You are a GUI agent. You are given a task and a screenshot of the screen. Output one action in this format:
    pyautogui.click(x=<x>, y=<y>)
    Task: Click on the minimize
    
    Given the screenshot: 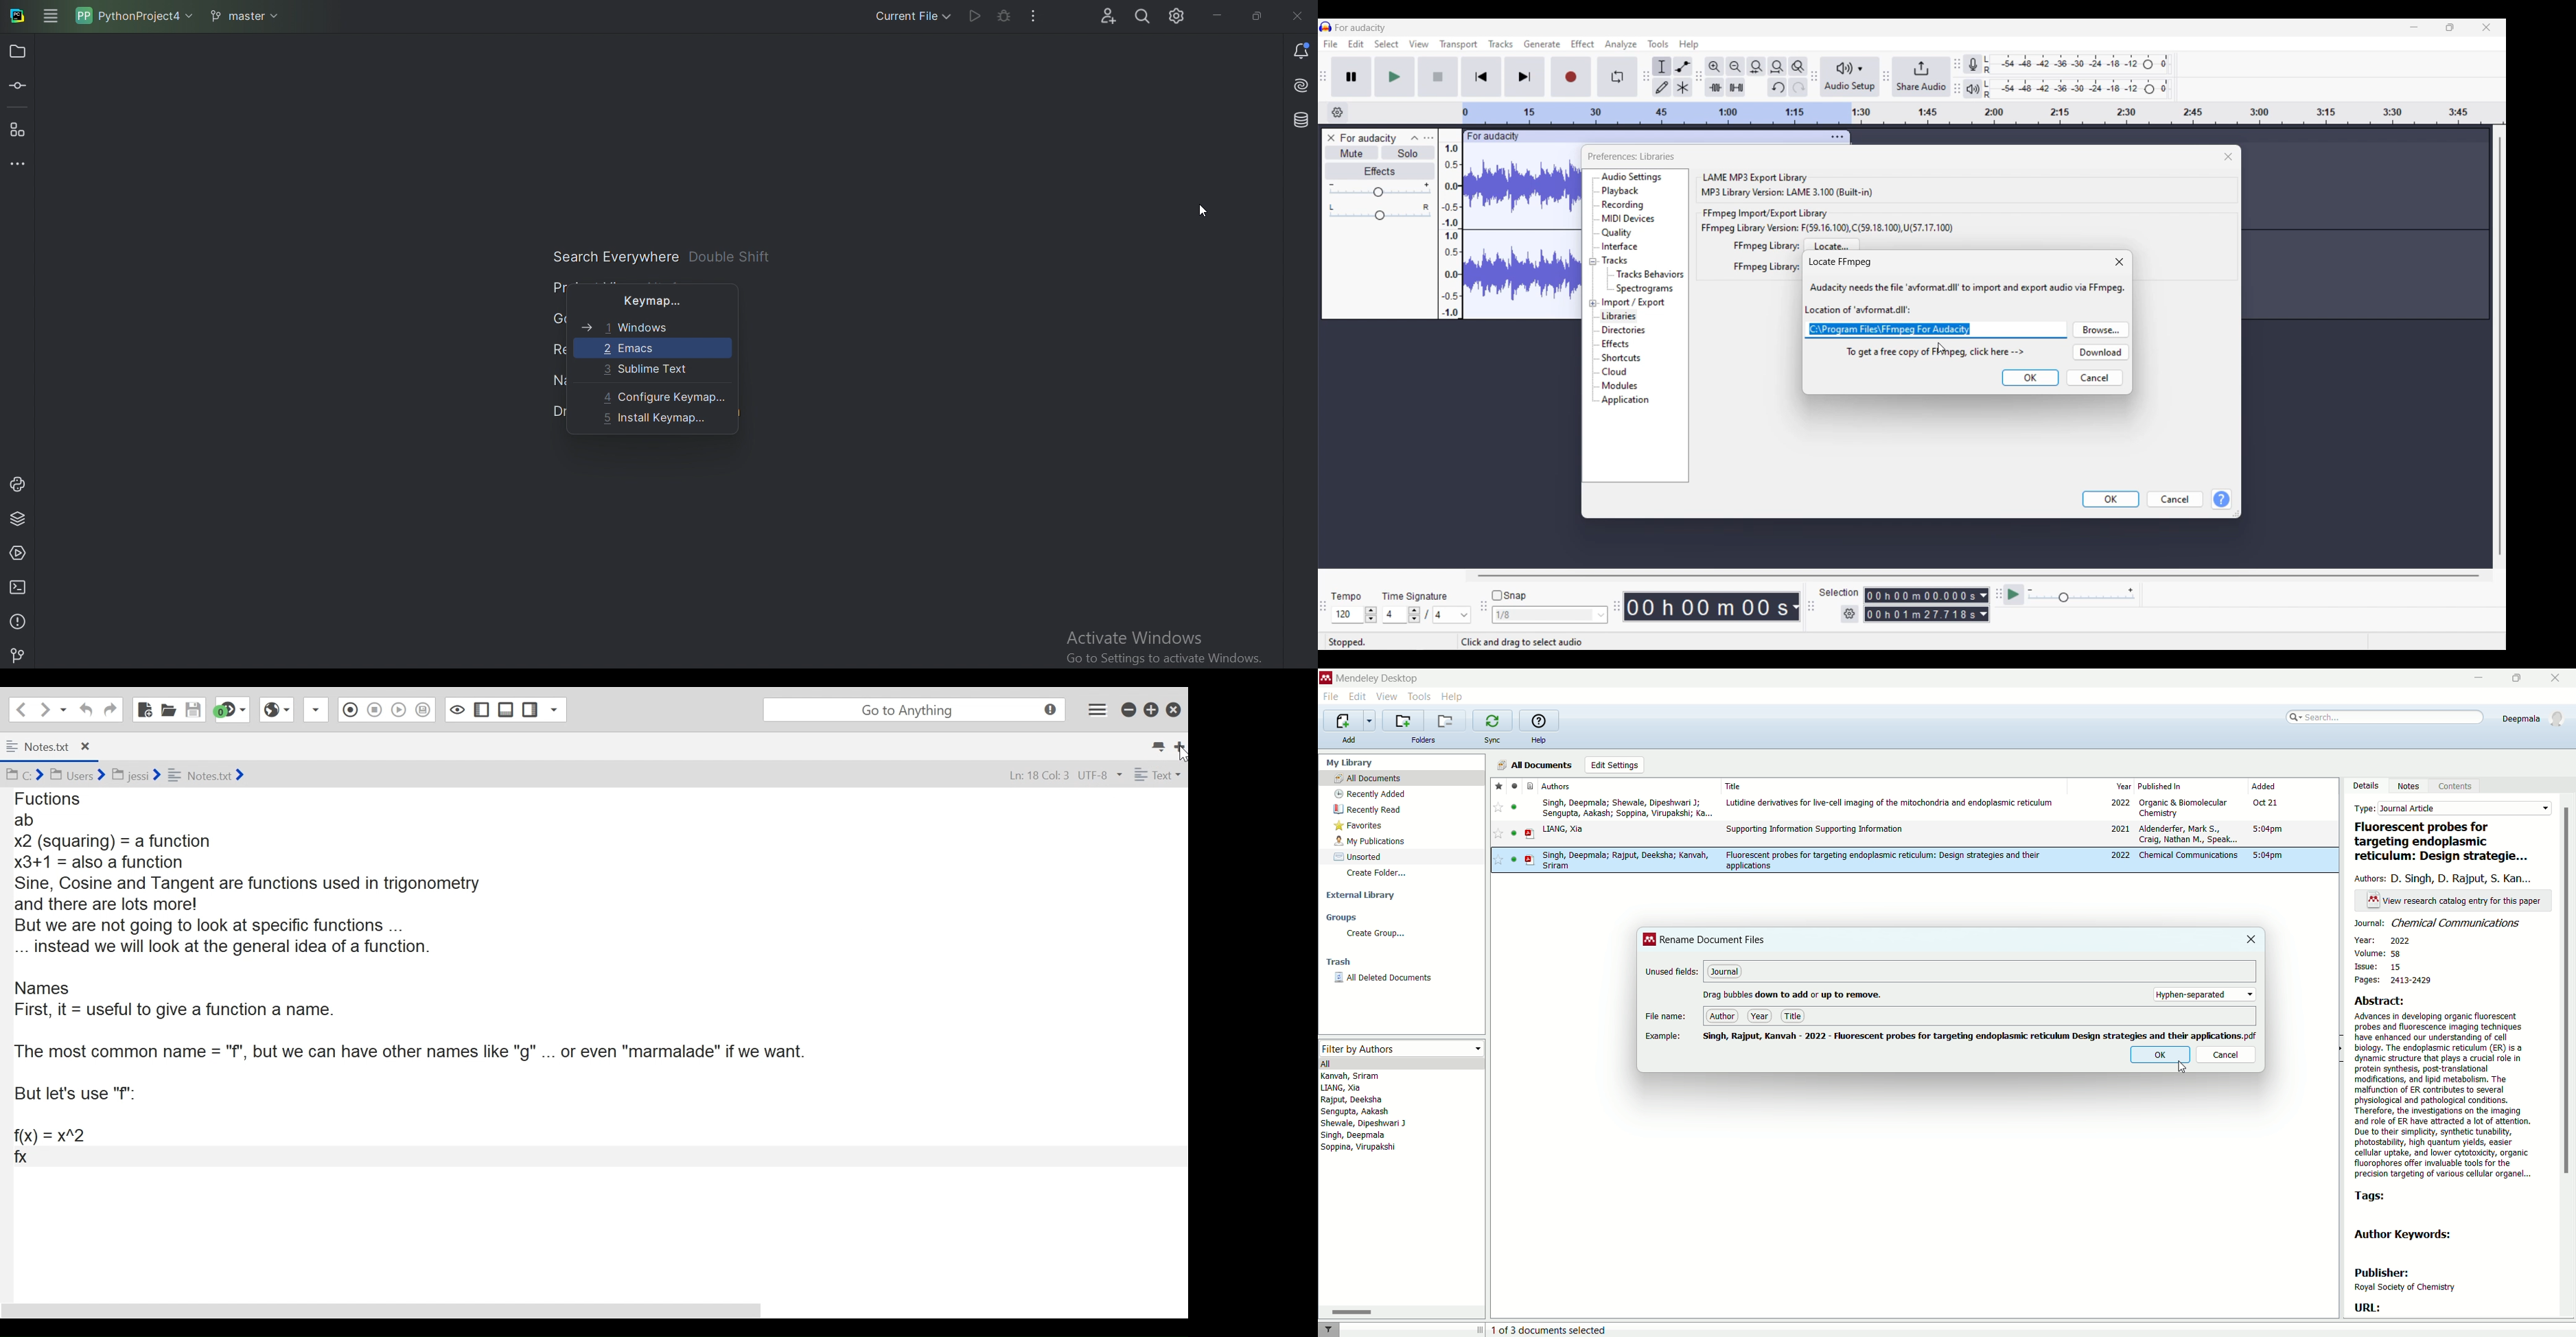 What is the action you would take?
    pyautogui.click(x=2476, y=678)
    